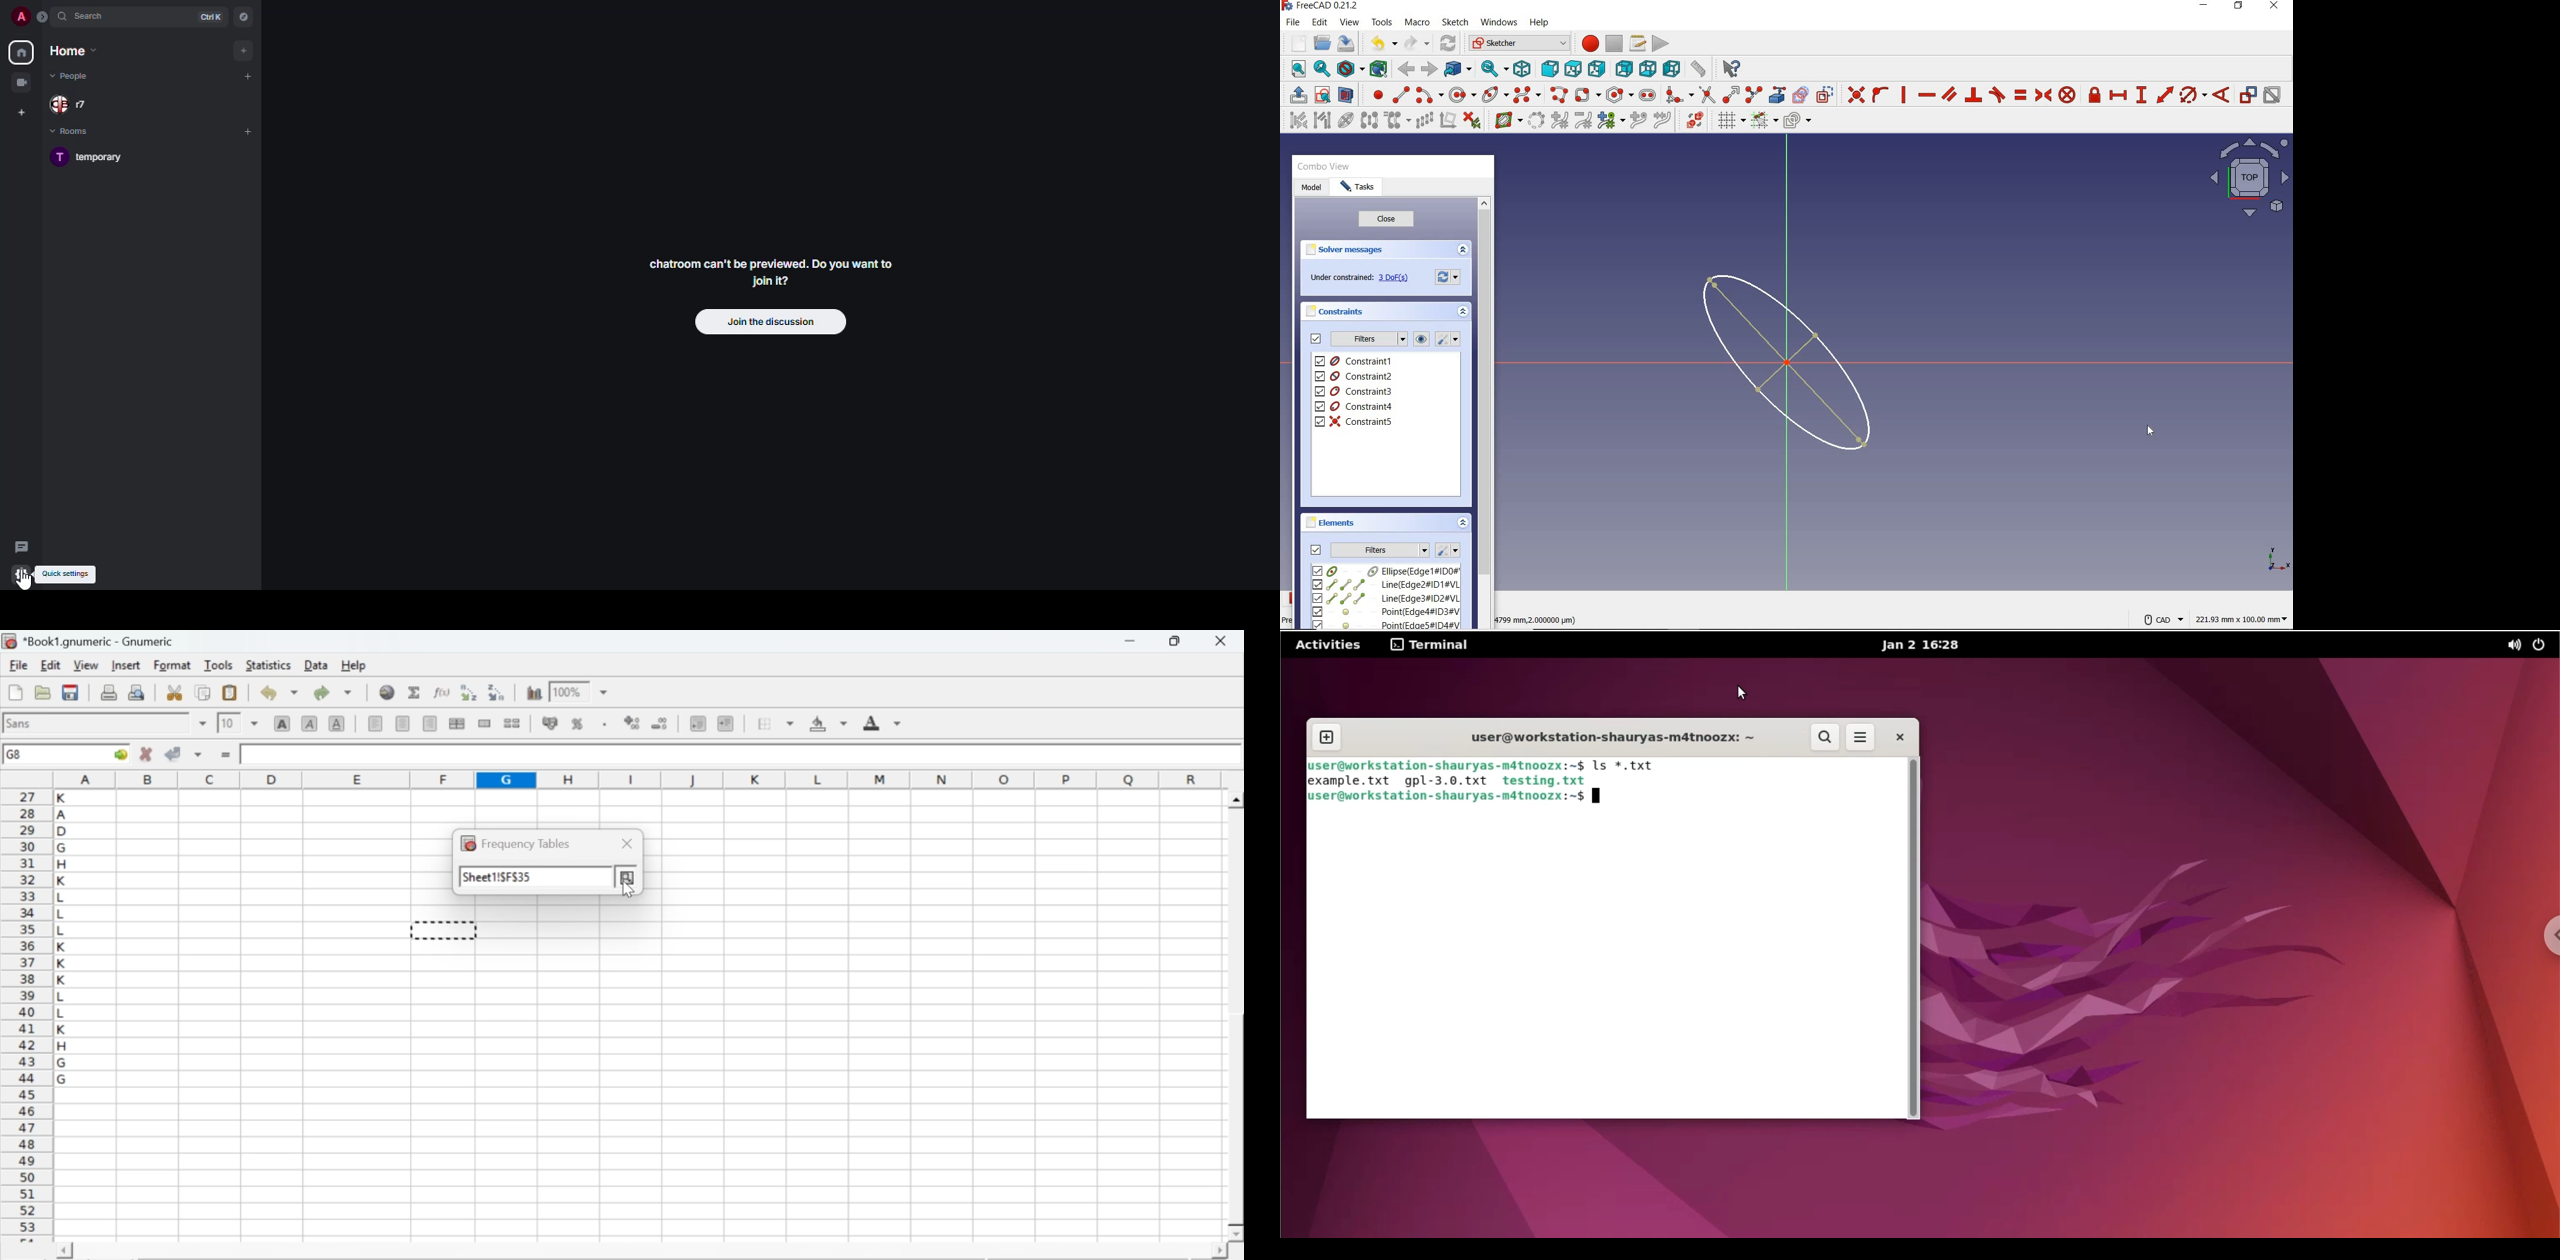 This screenshot has height=1260, width=2576. Describe the element at coordinates (246, 131) in the screenshot. I see `add` at that location.